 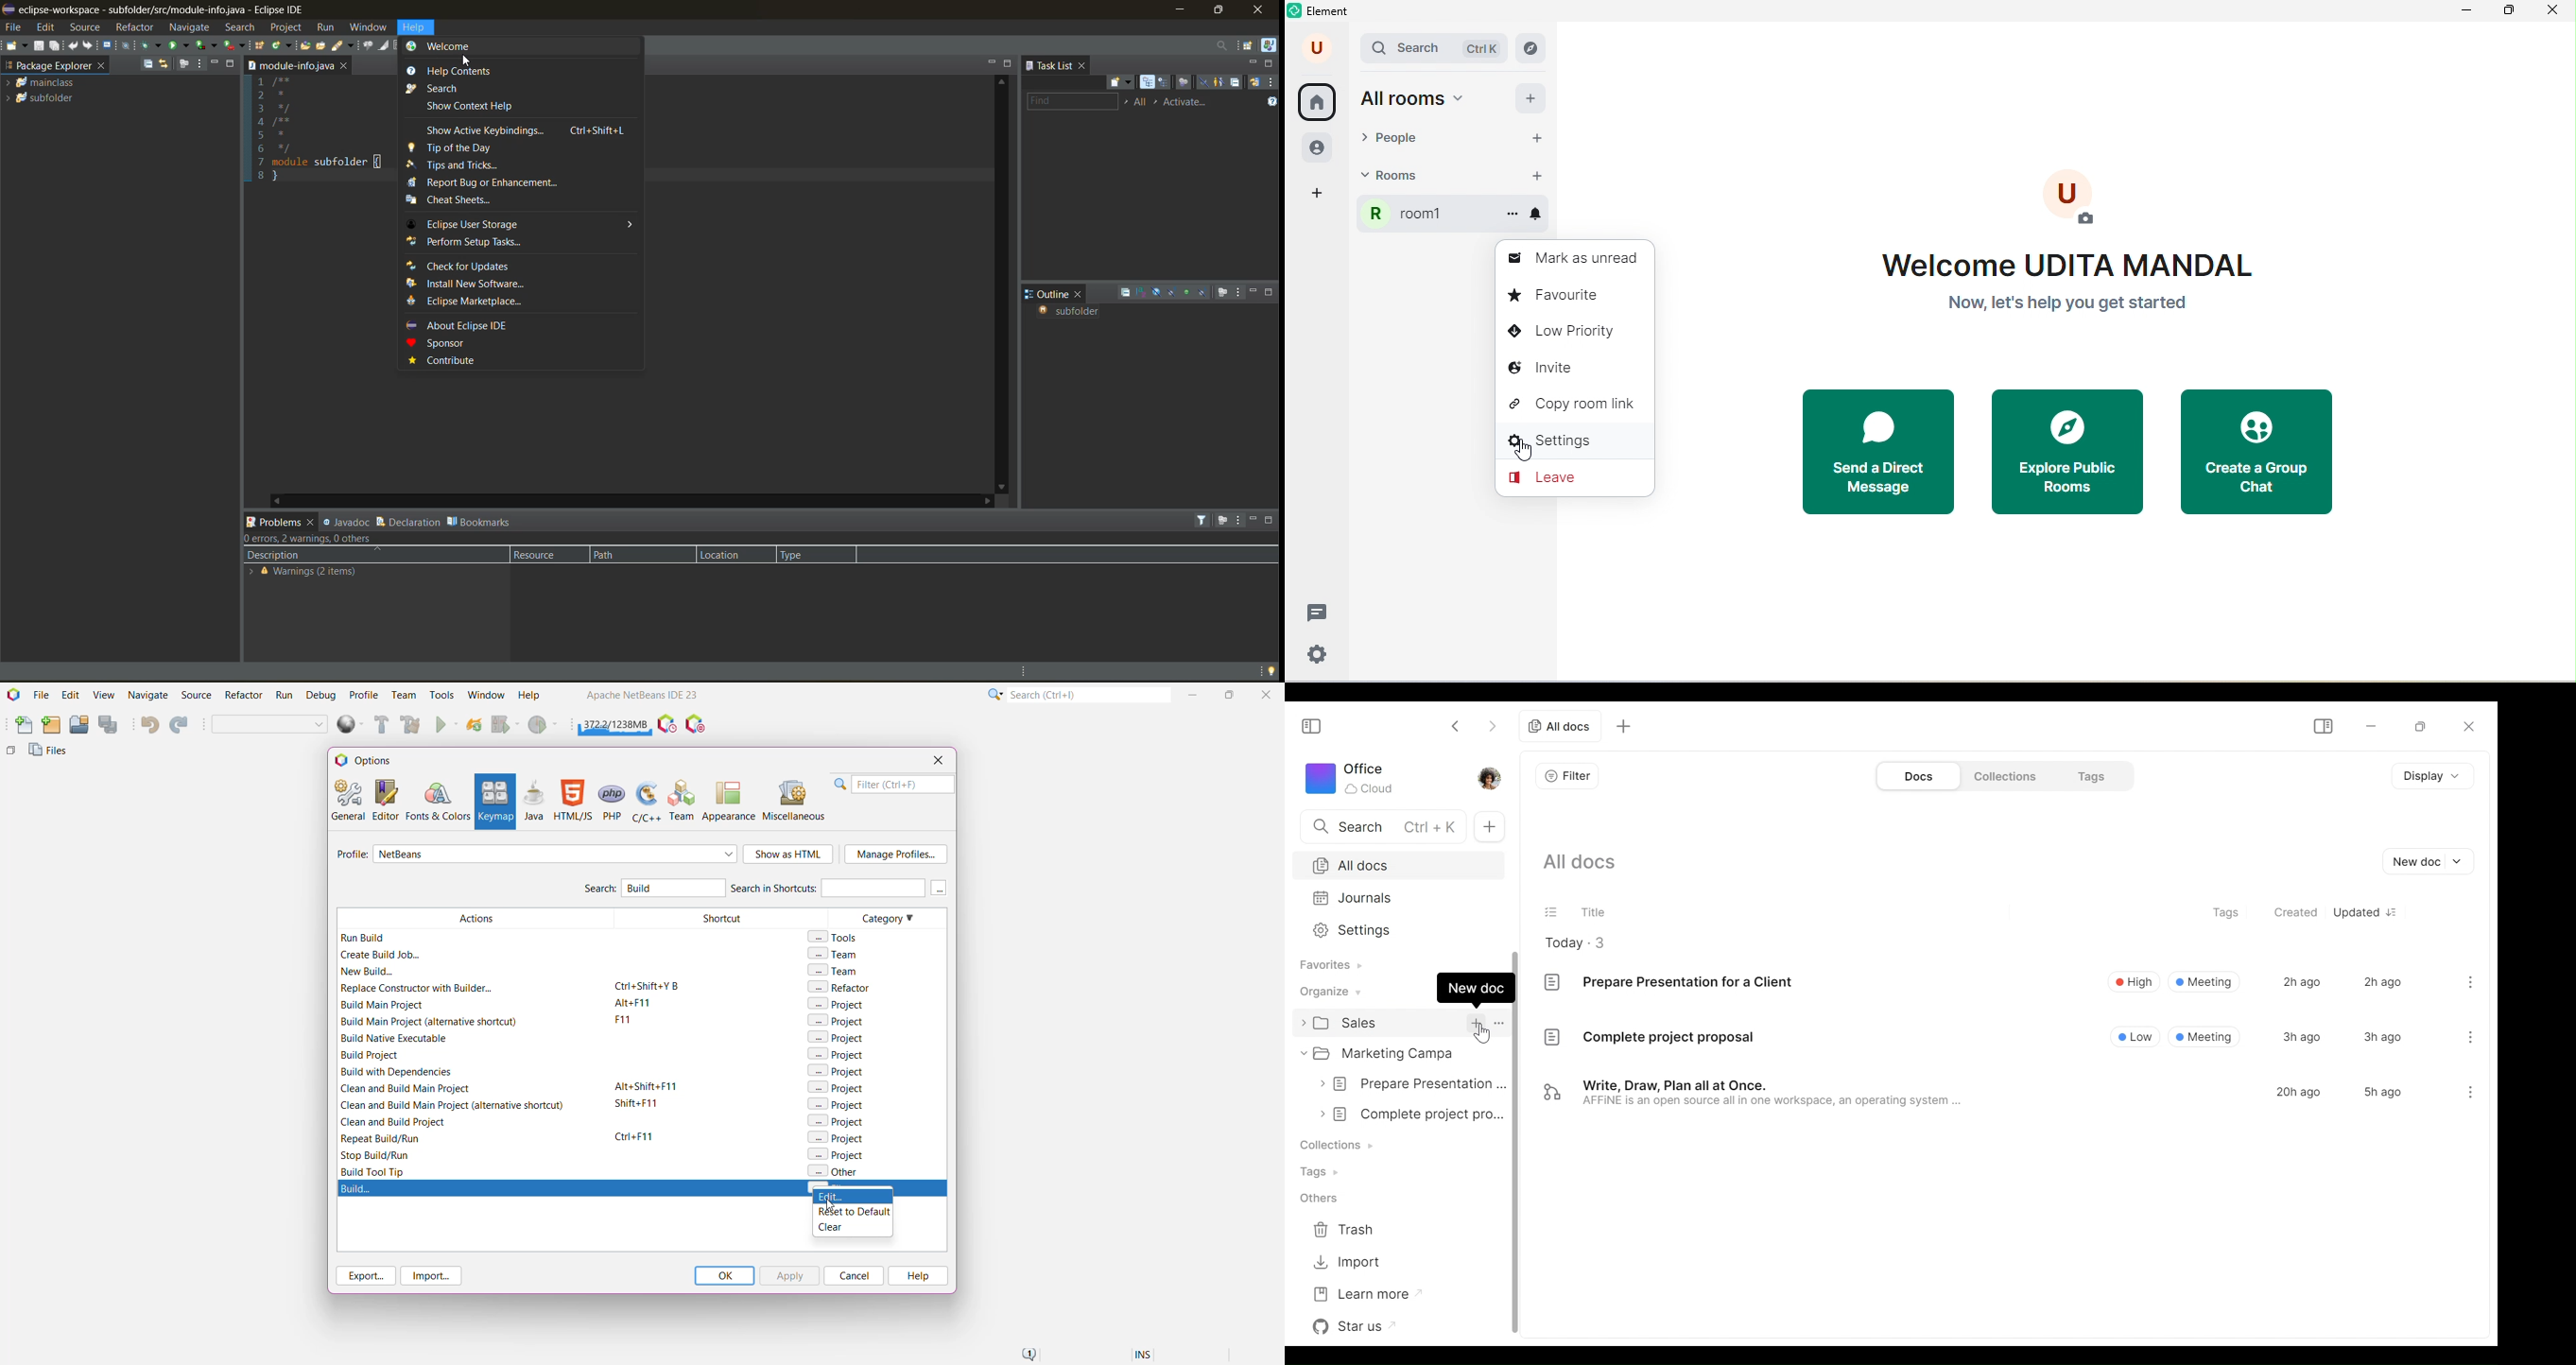 What do you see at coordinates (1528, 140) in the screenshot?
I see `start chat` at bounding box center [1528, 140].